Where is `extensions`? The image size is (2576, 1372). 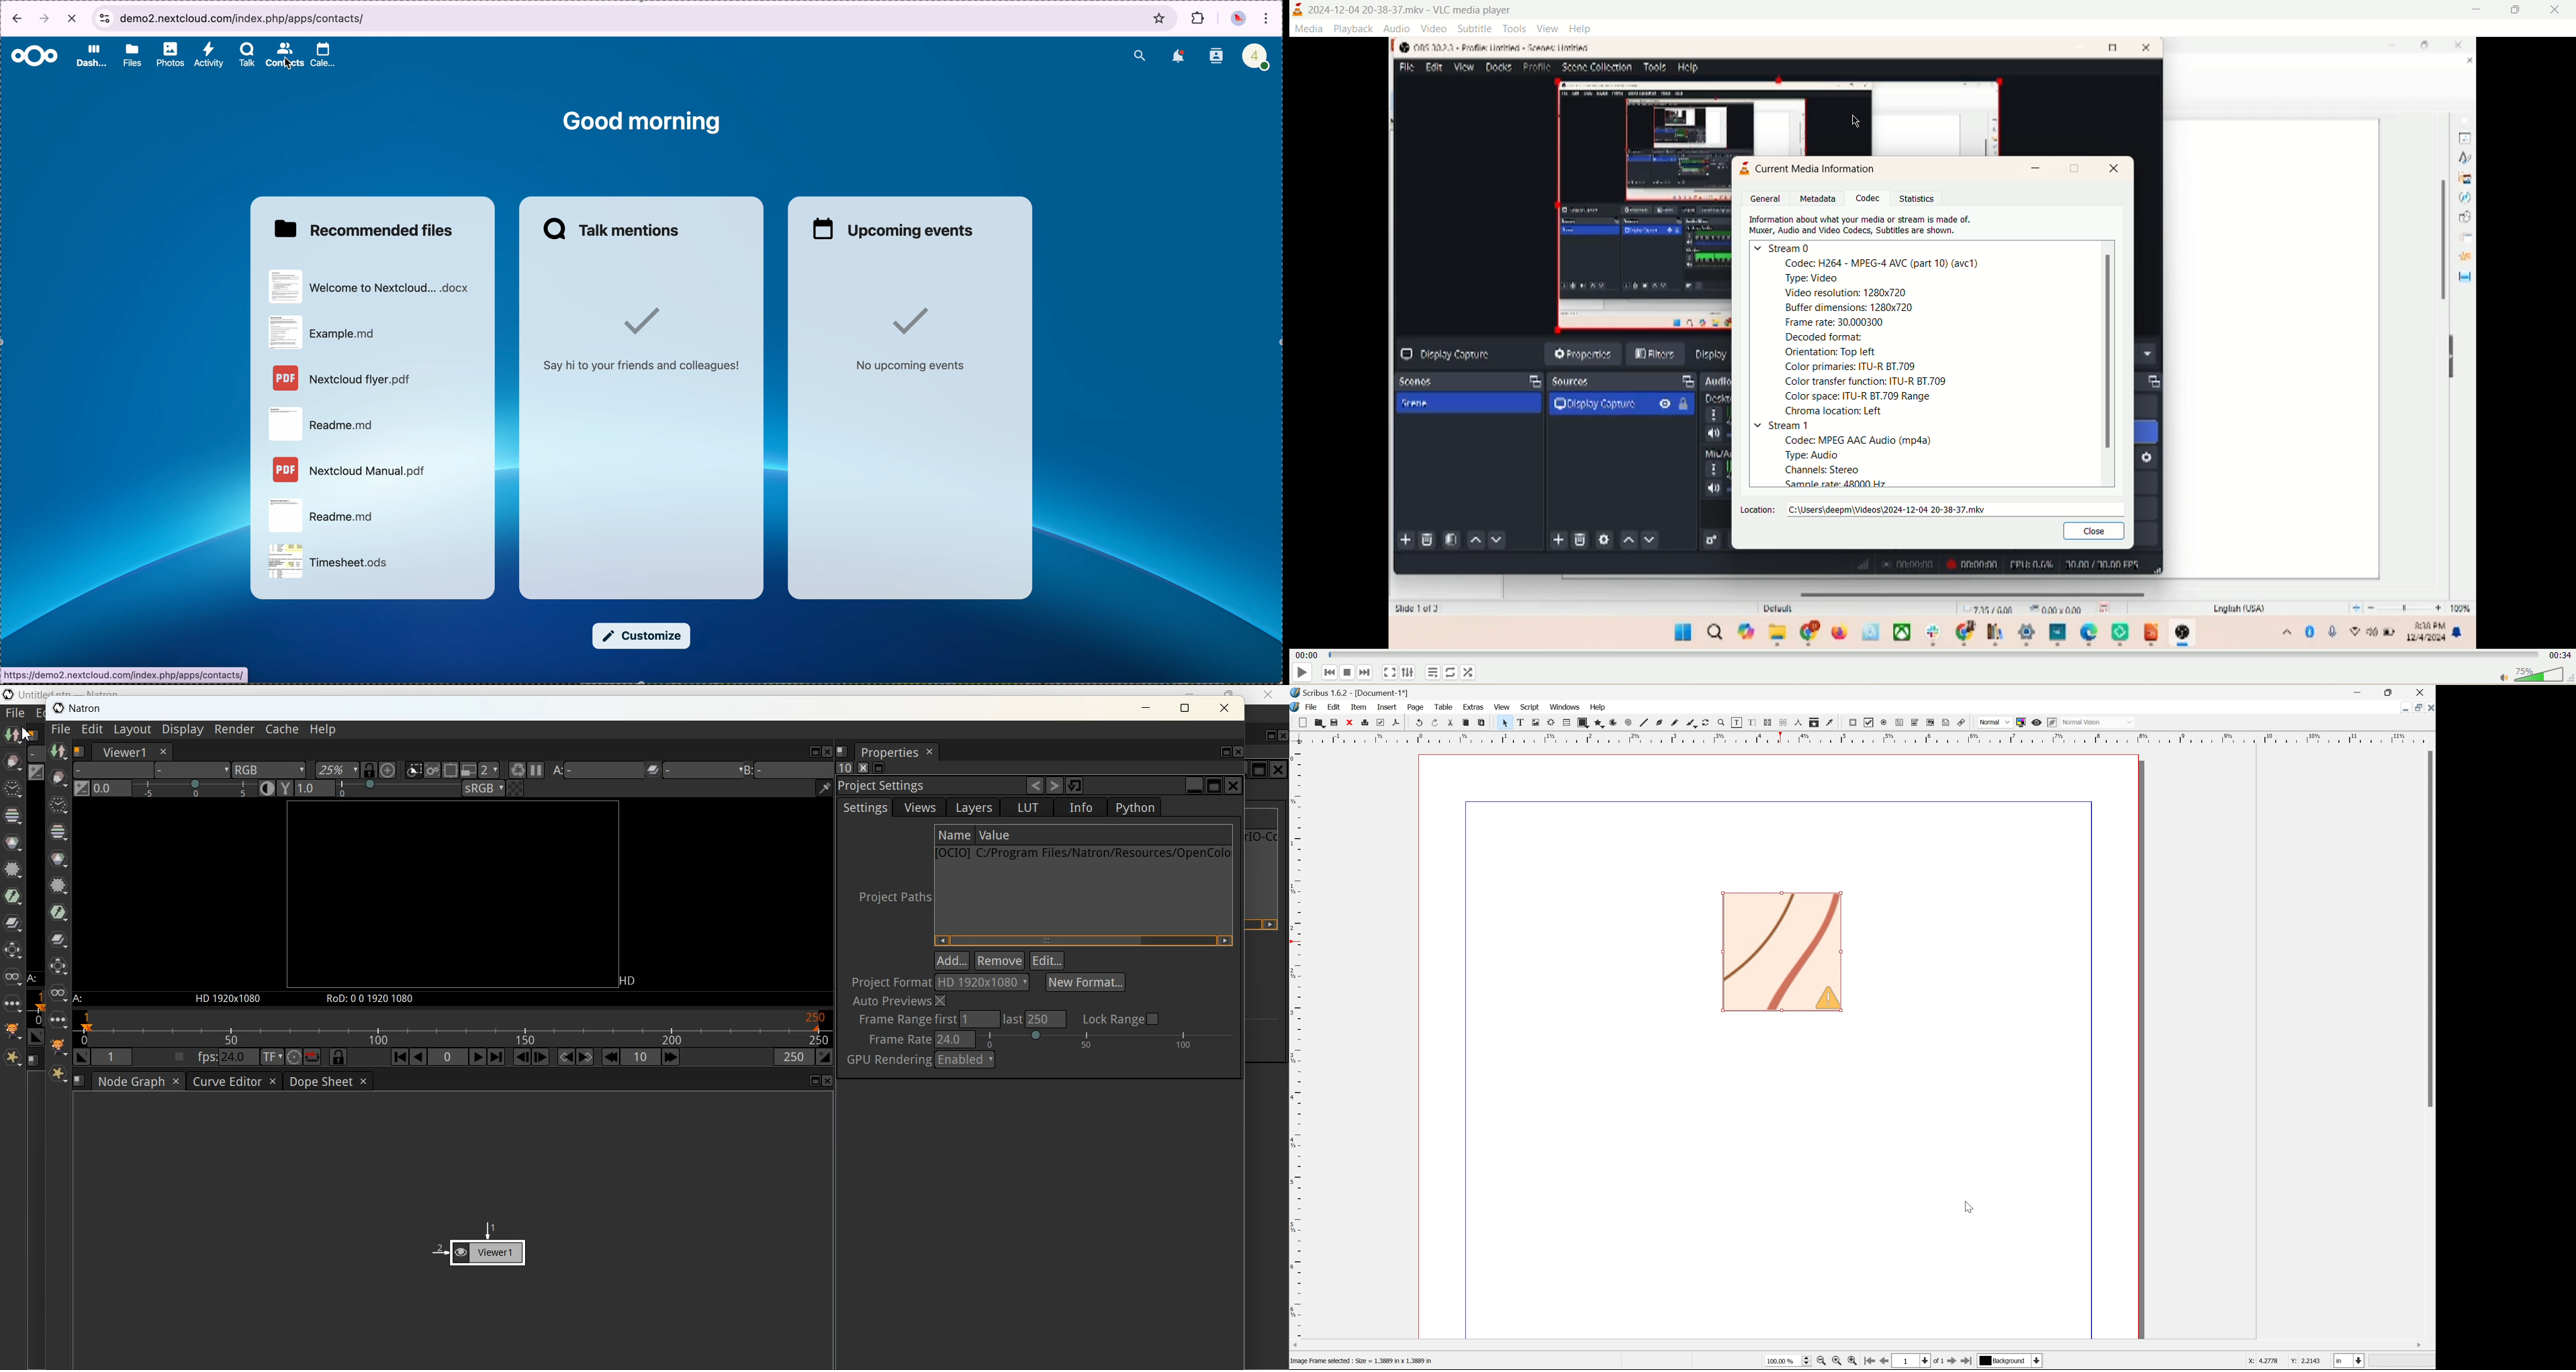
extensions is located at coordinates (1197, 20).